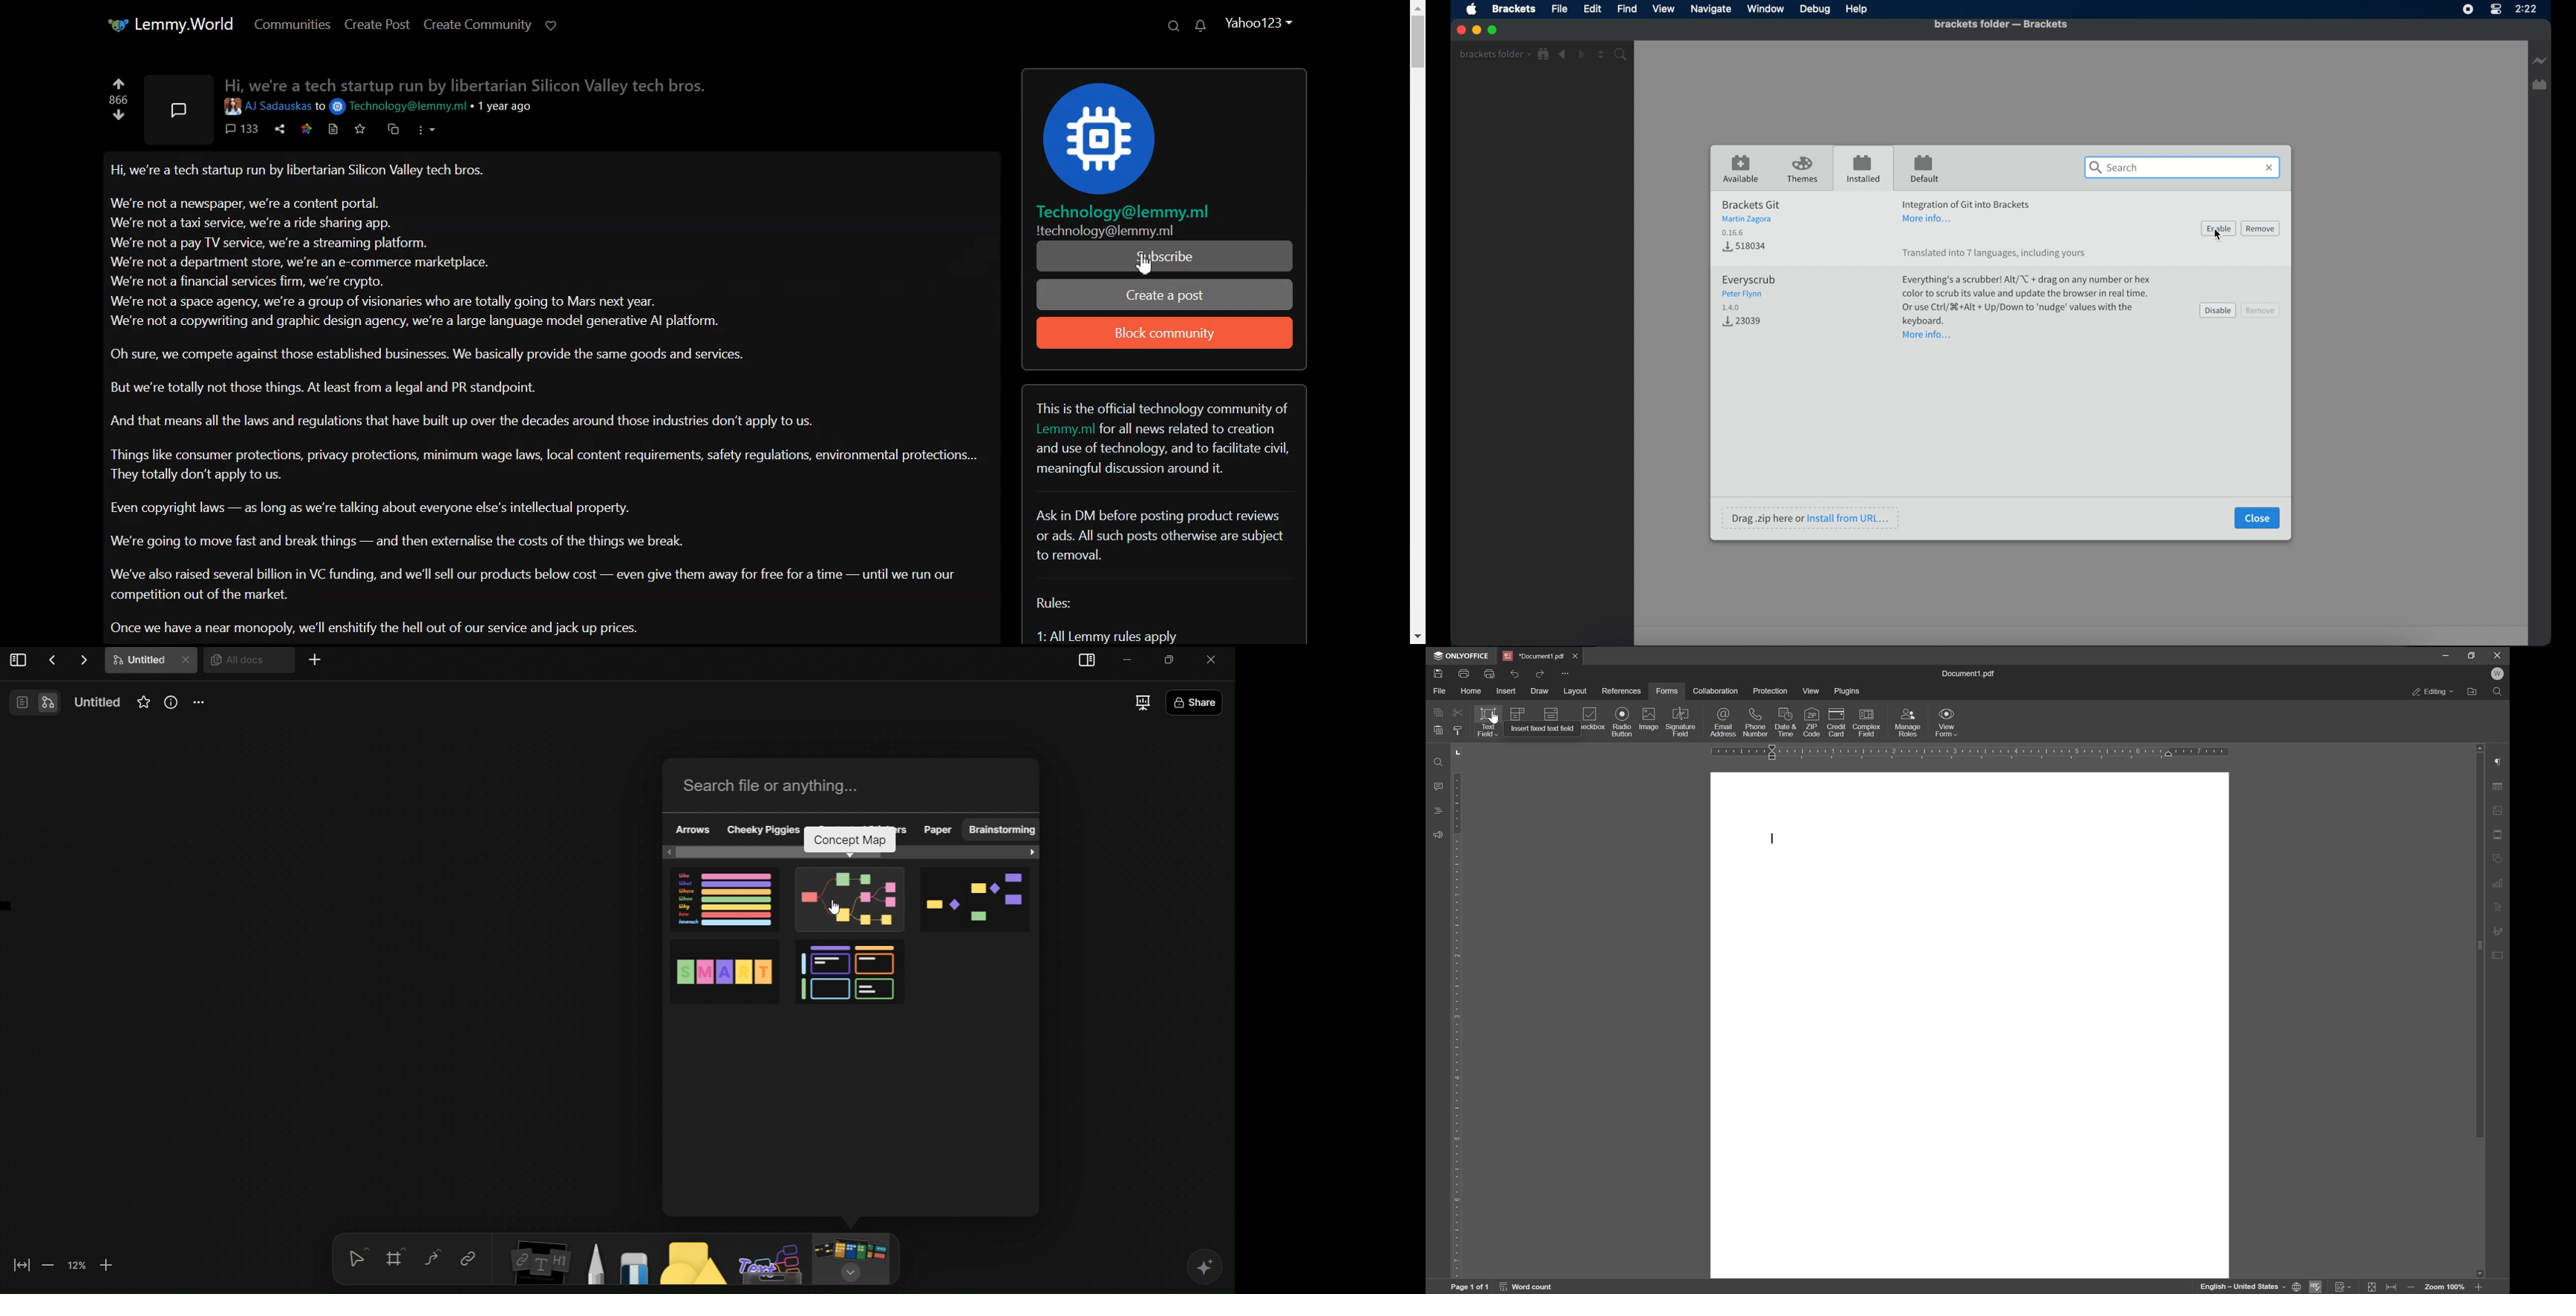 This screenshot has width=2576, height=1316. I want to click on email address, so click(1725, 724).